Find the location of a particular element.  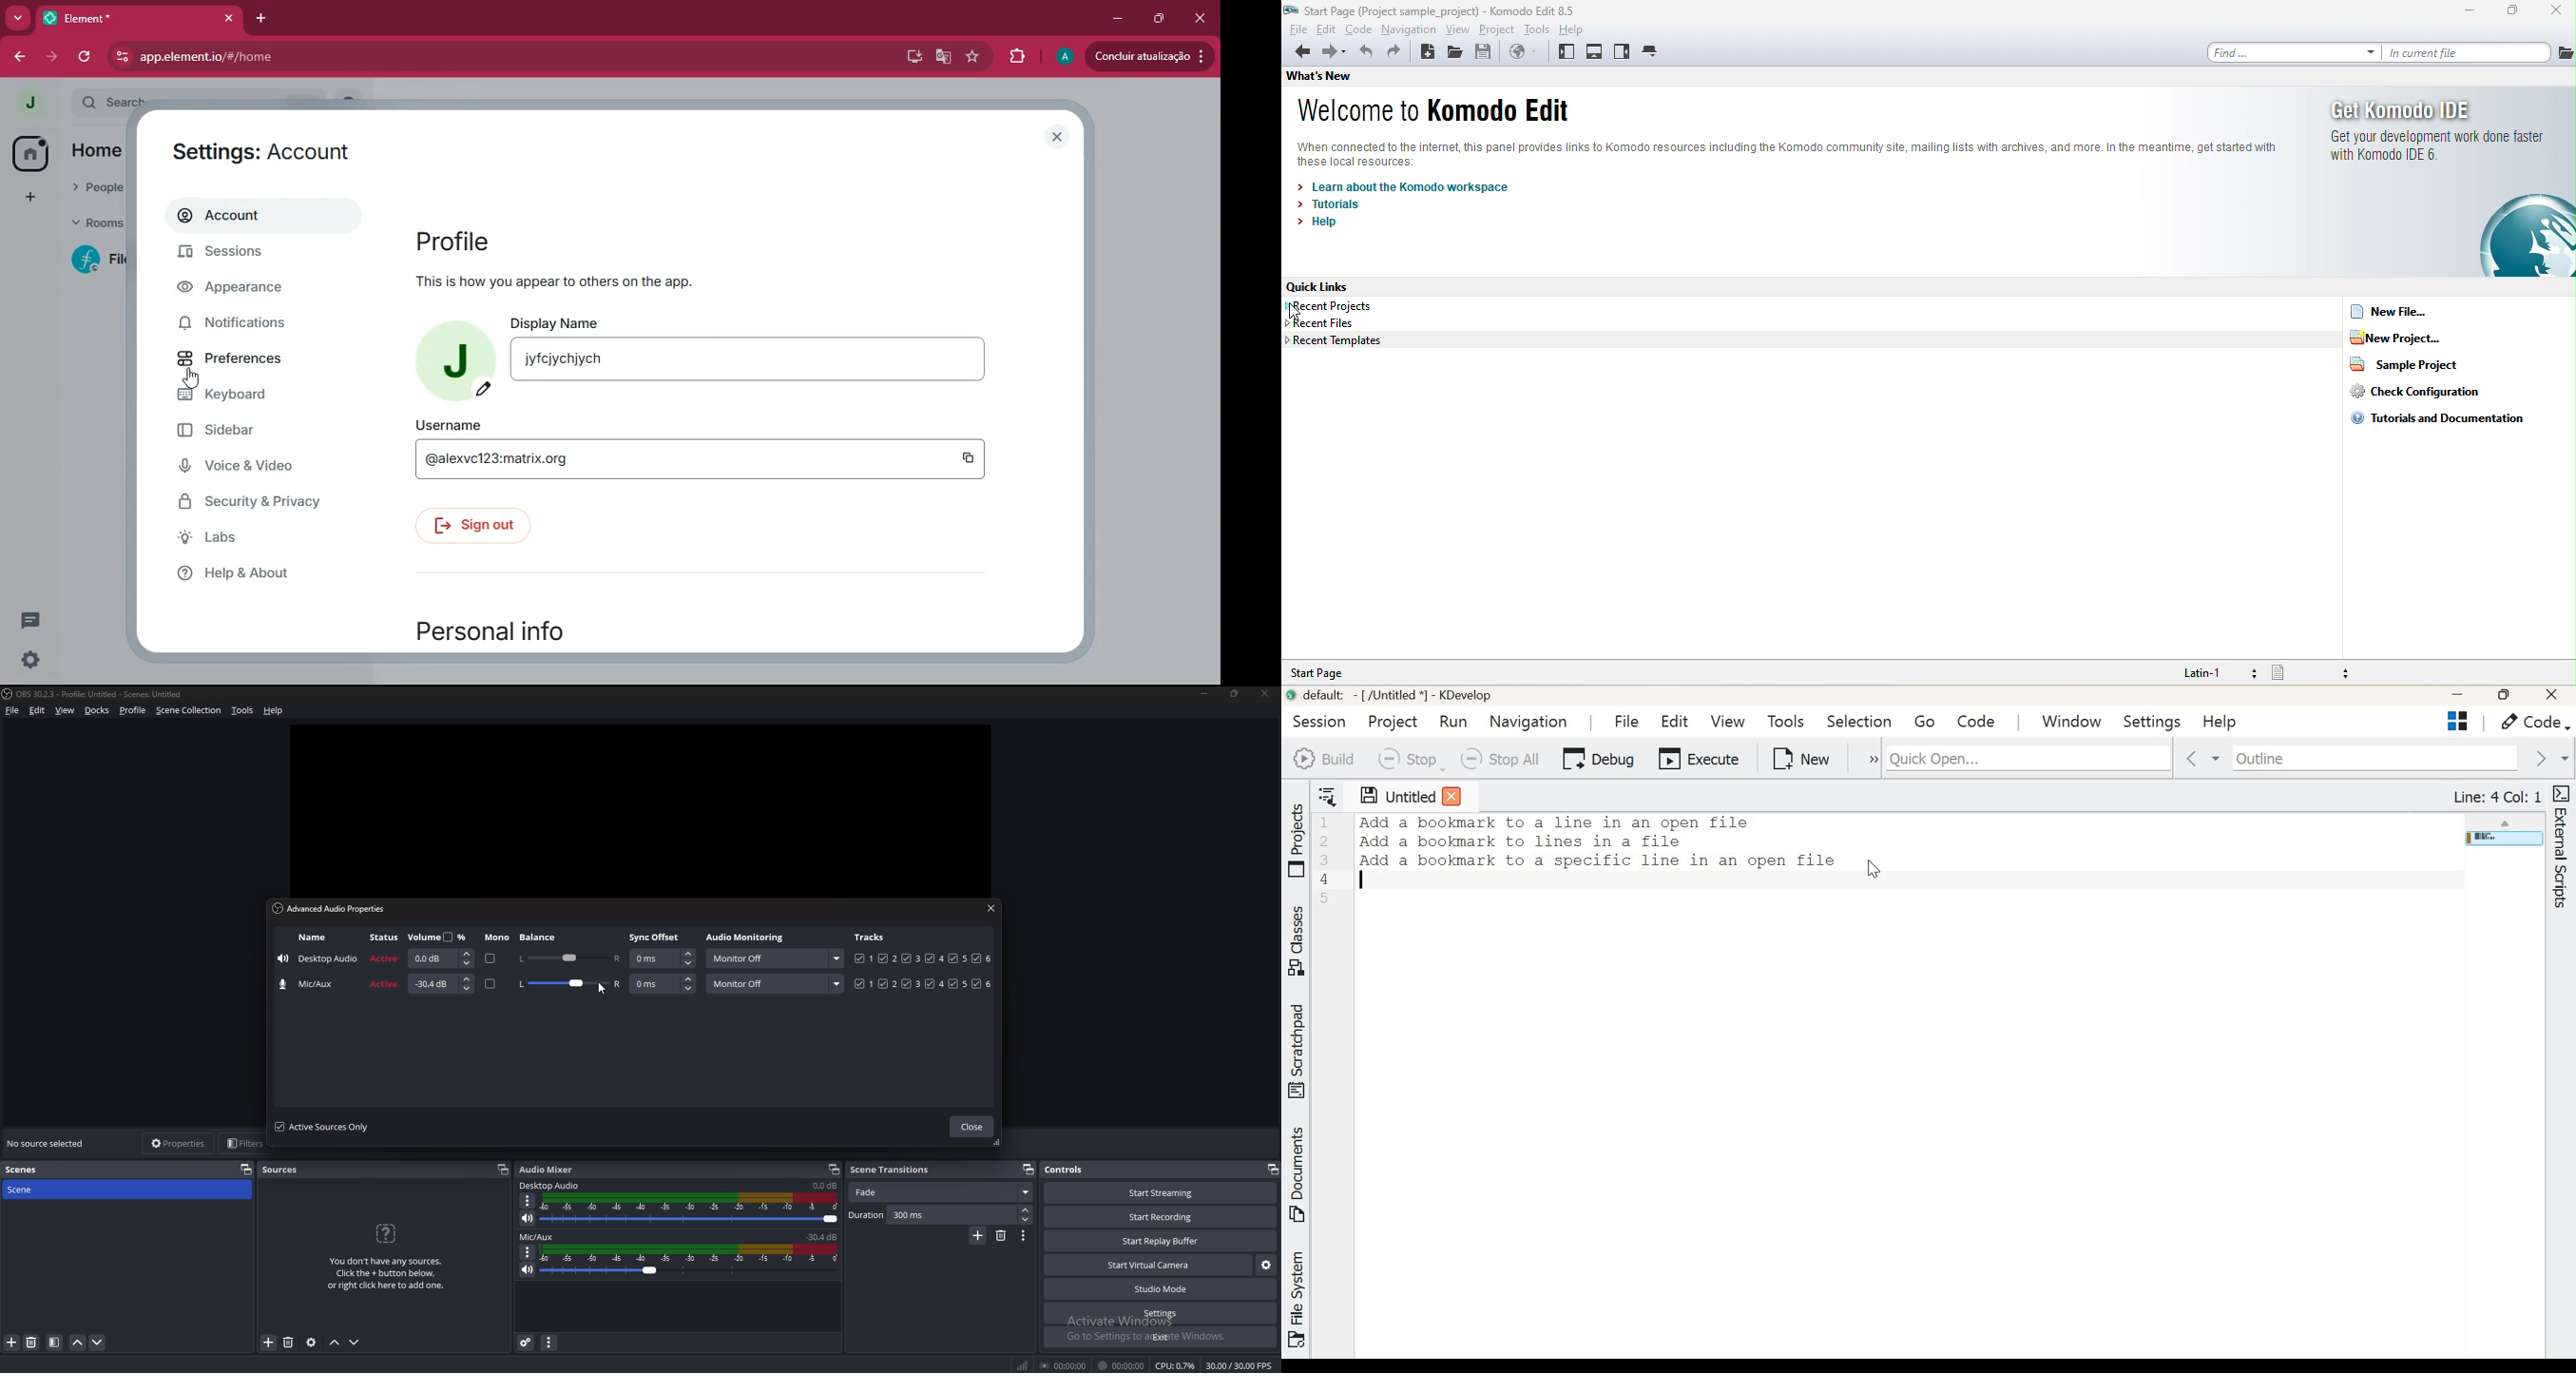

configure virtual camera is located at coordinates (1265, 1265).